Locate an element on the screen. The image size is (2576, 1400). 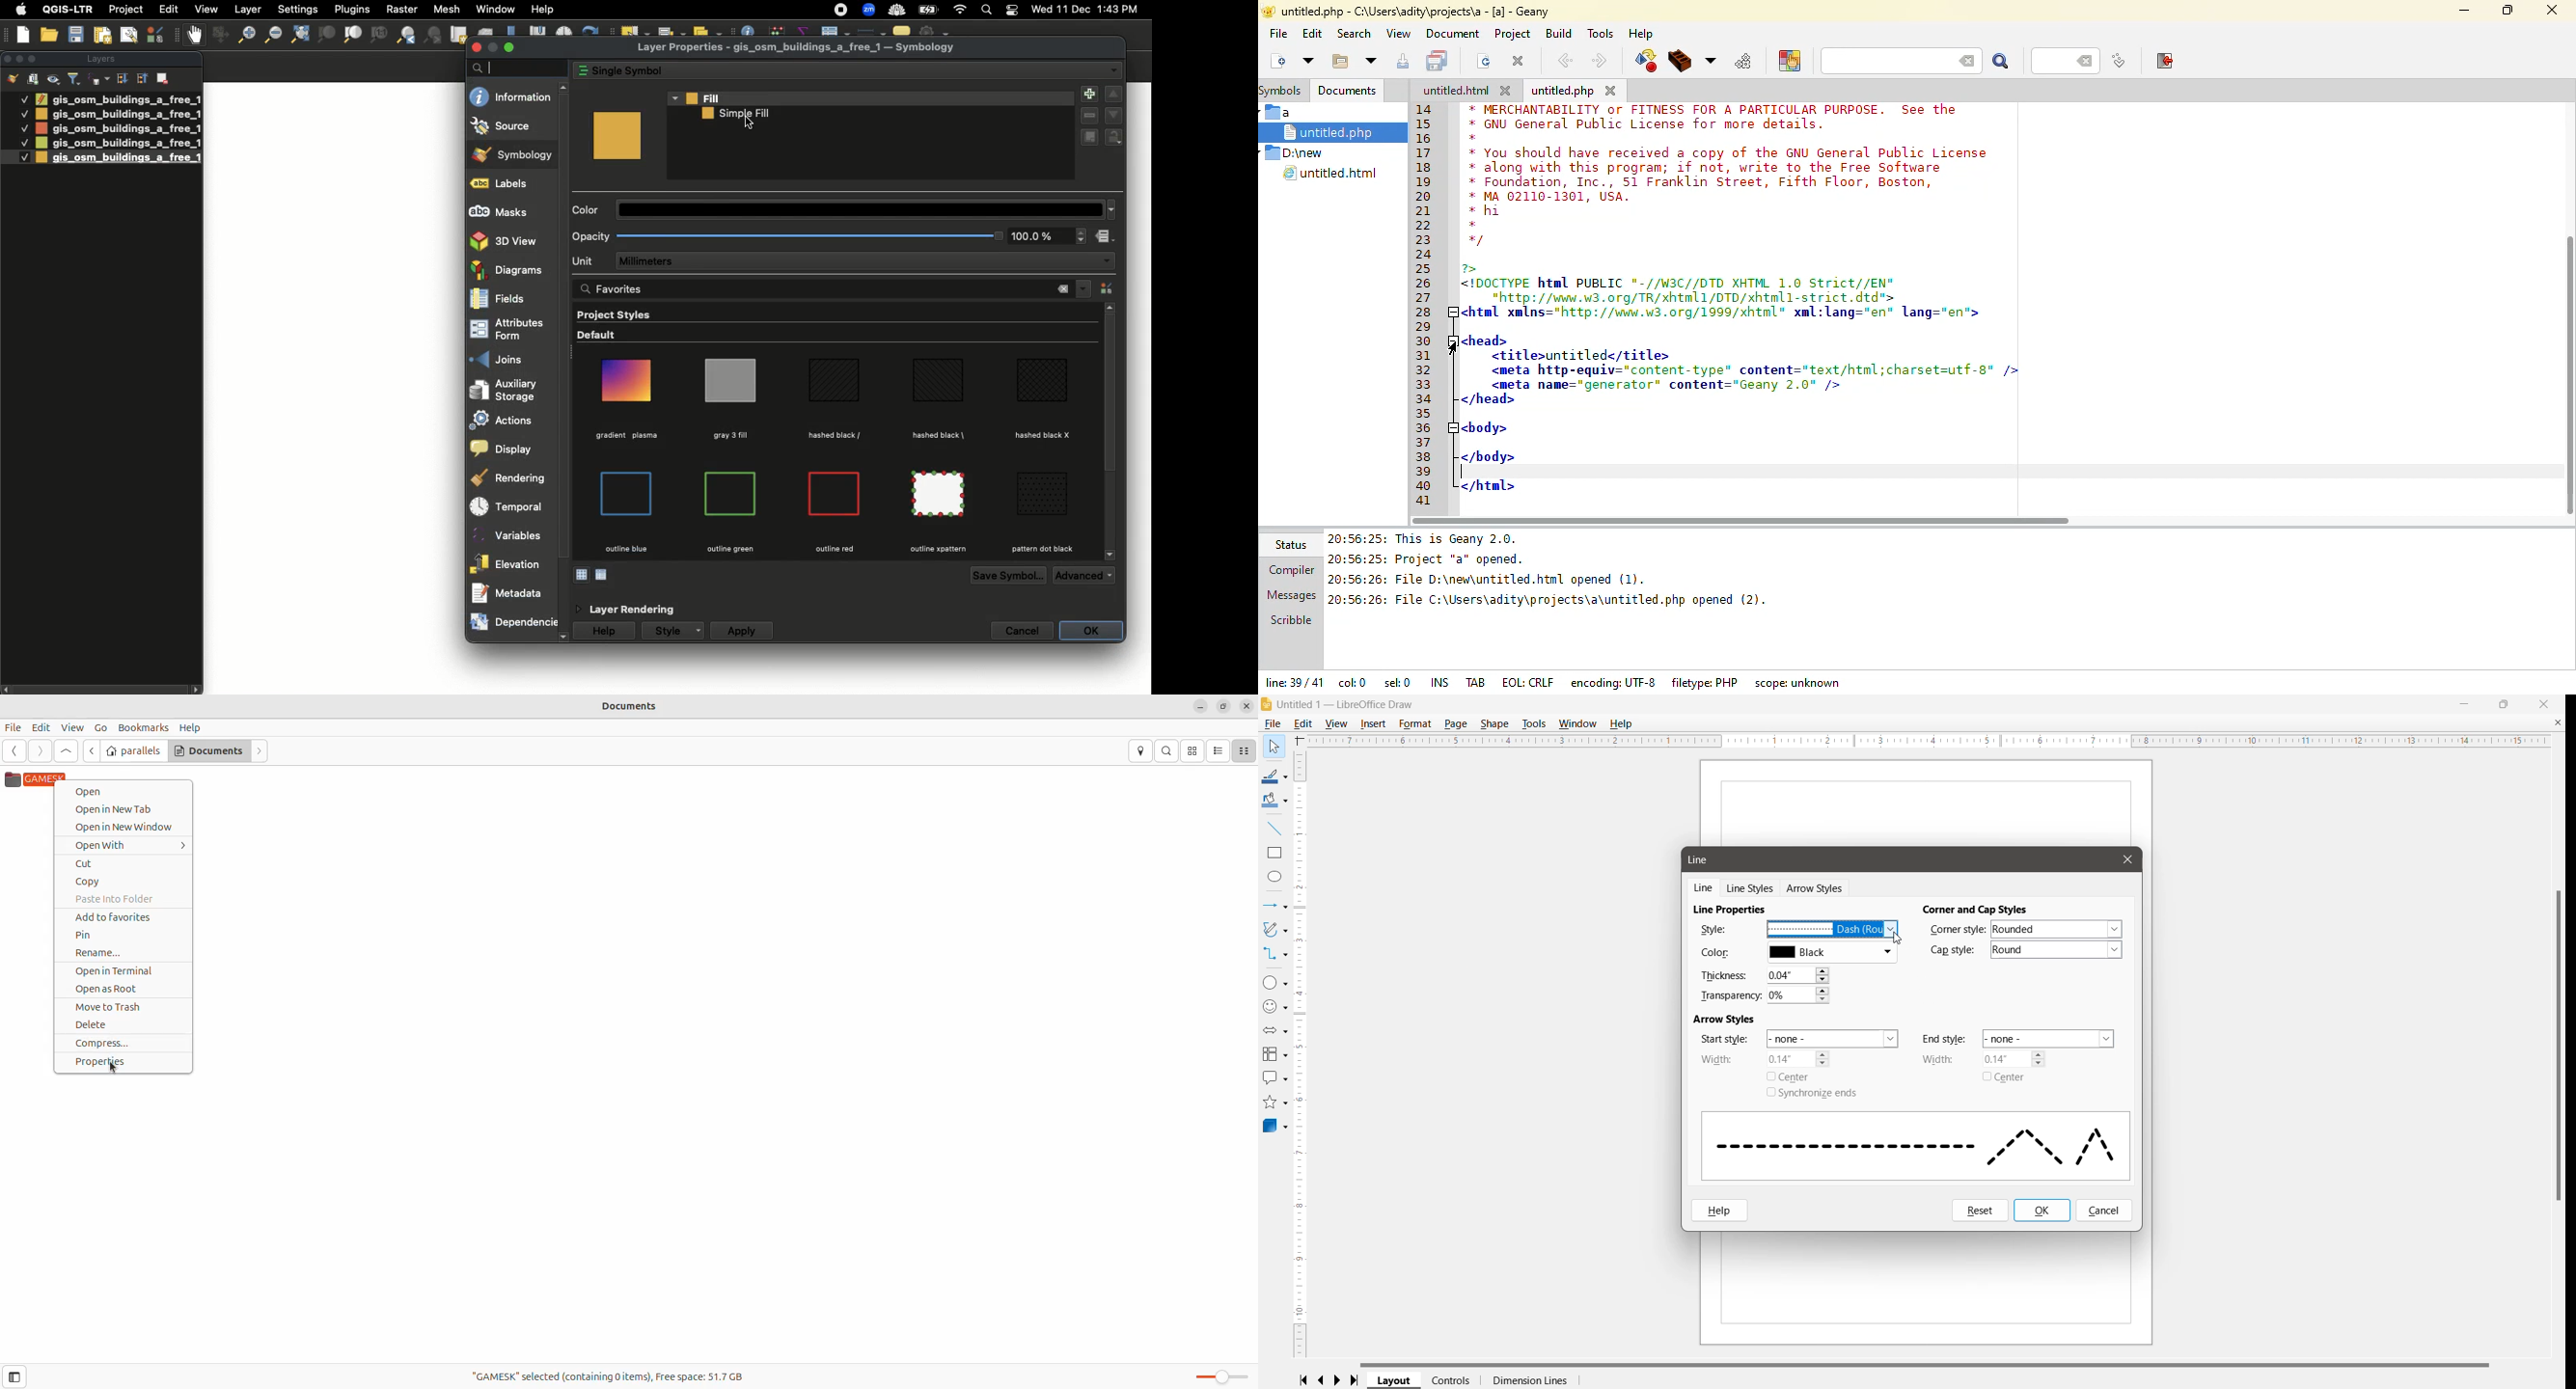
Minimize is located at coordinates (18, 58).